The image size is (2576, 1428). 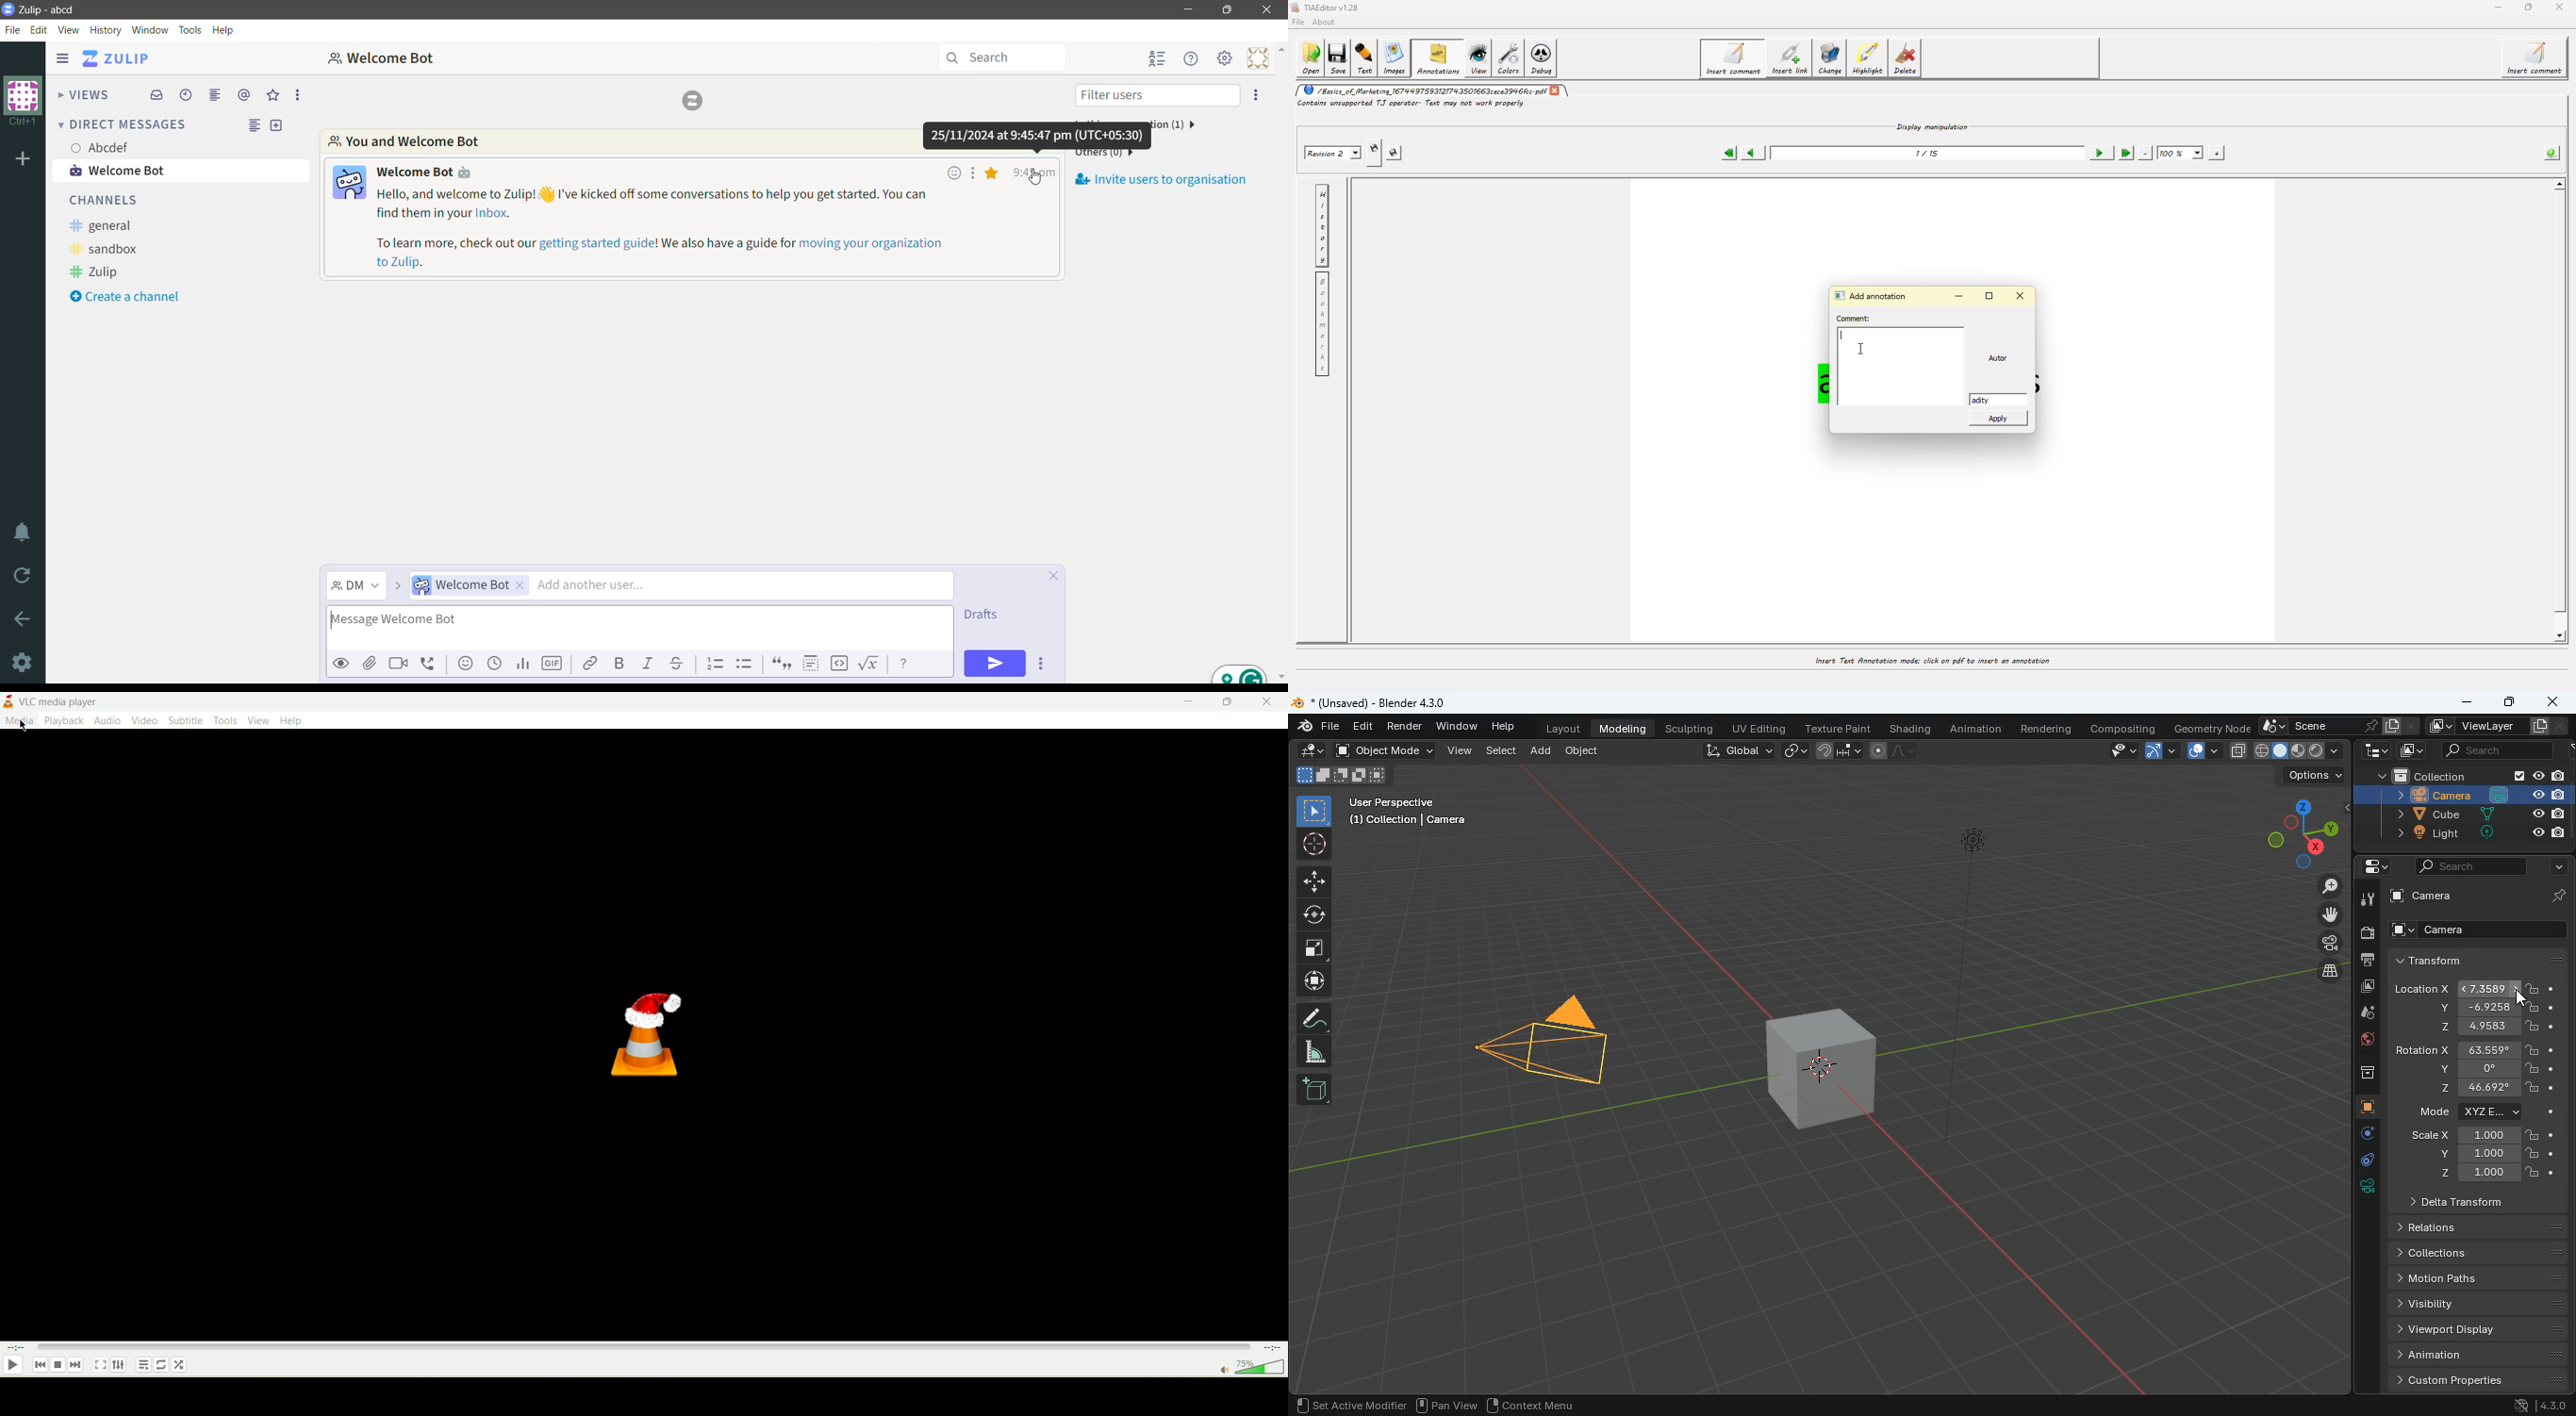 What do you see at coordinates (1314, 1087) in the screenshot?
I see `new` at bounding box center [1314, 1087].